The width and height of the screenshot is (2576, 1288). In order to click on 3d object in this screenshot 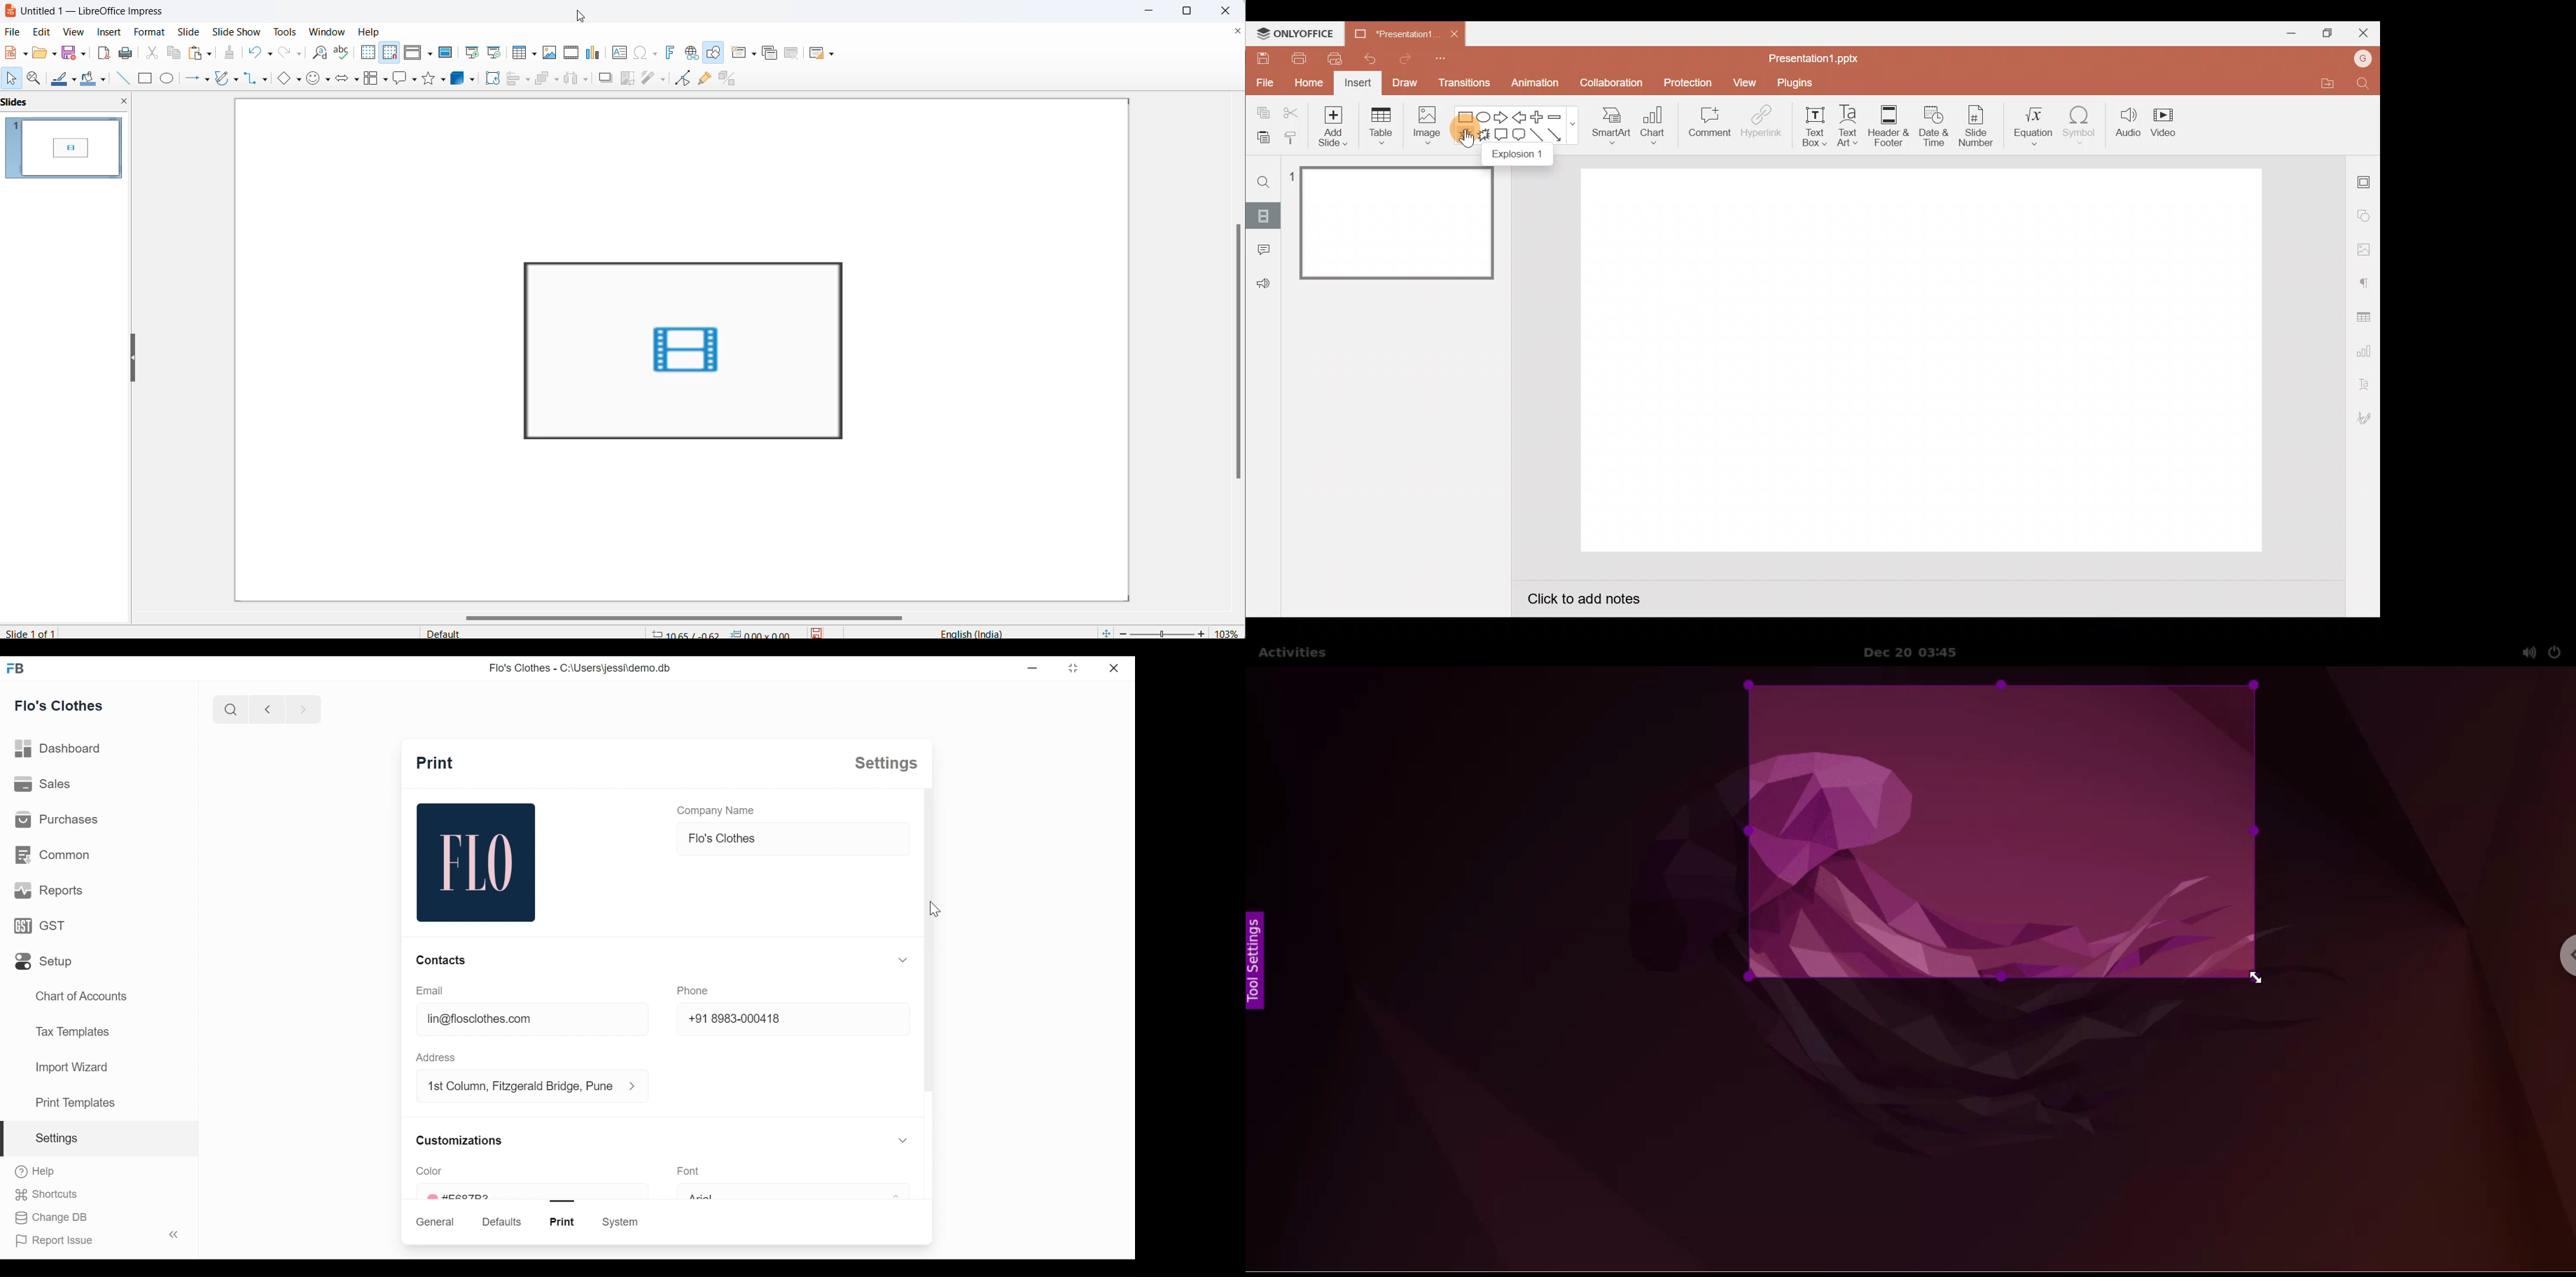, I will do `click(459, 77)`.